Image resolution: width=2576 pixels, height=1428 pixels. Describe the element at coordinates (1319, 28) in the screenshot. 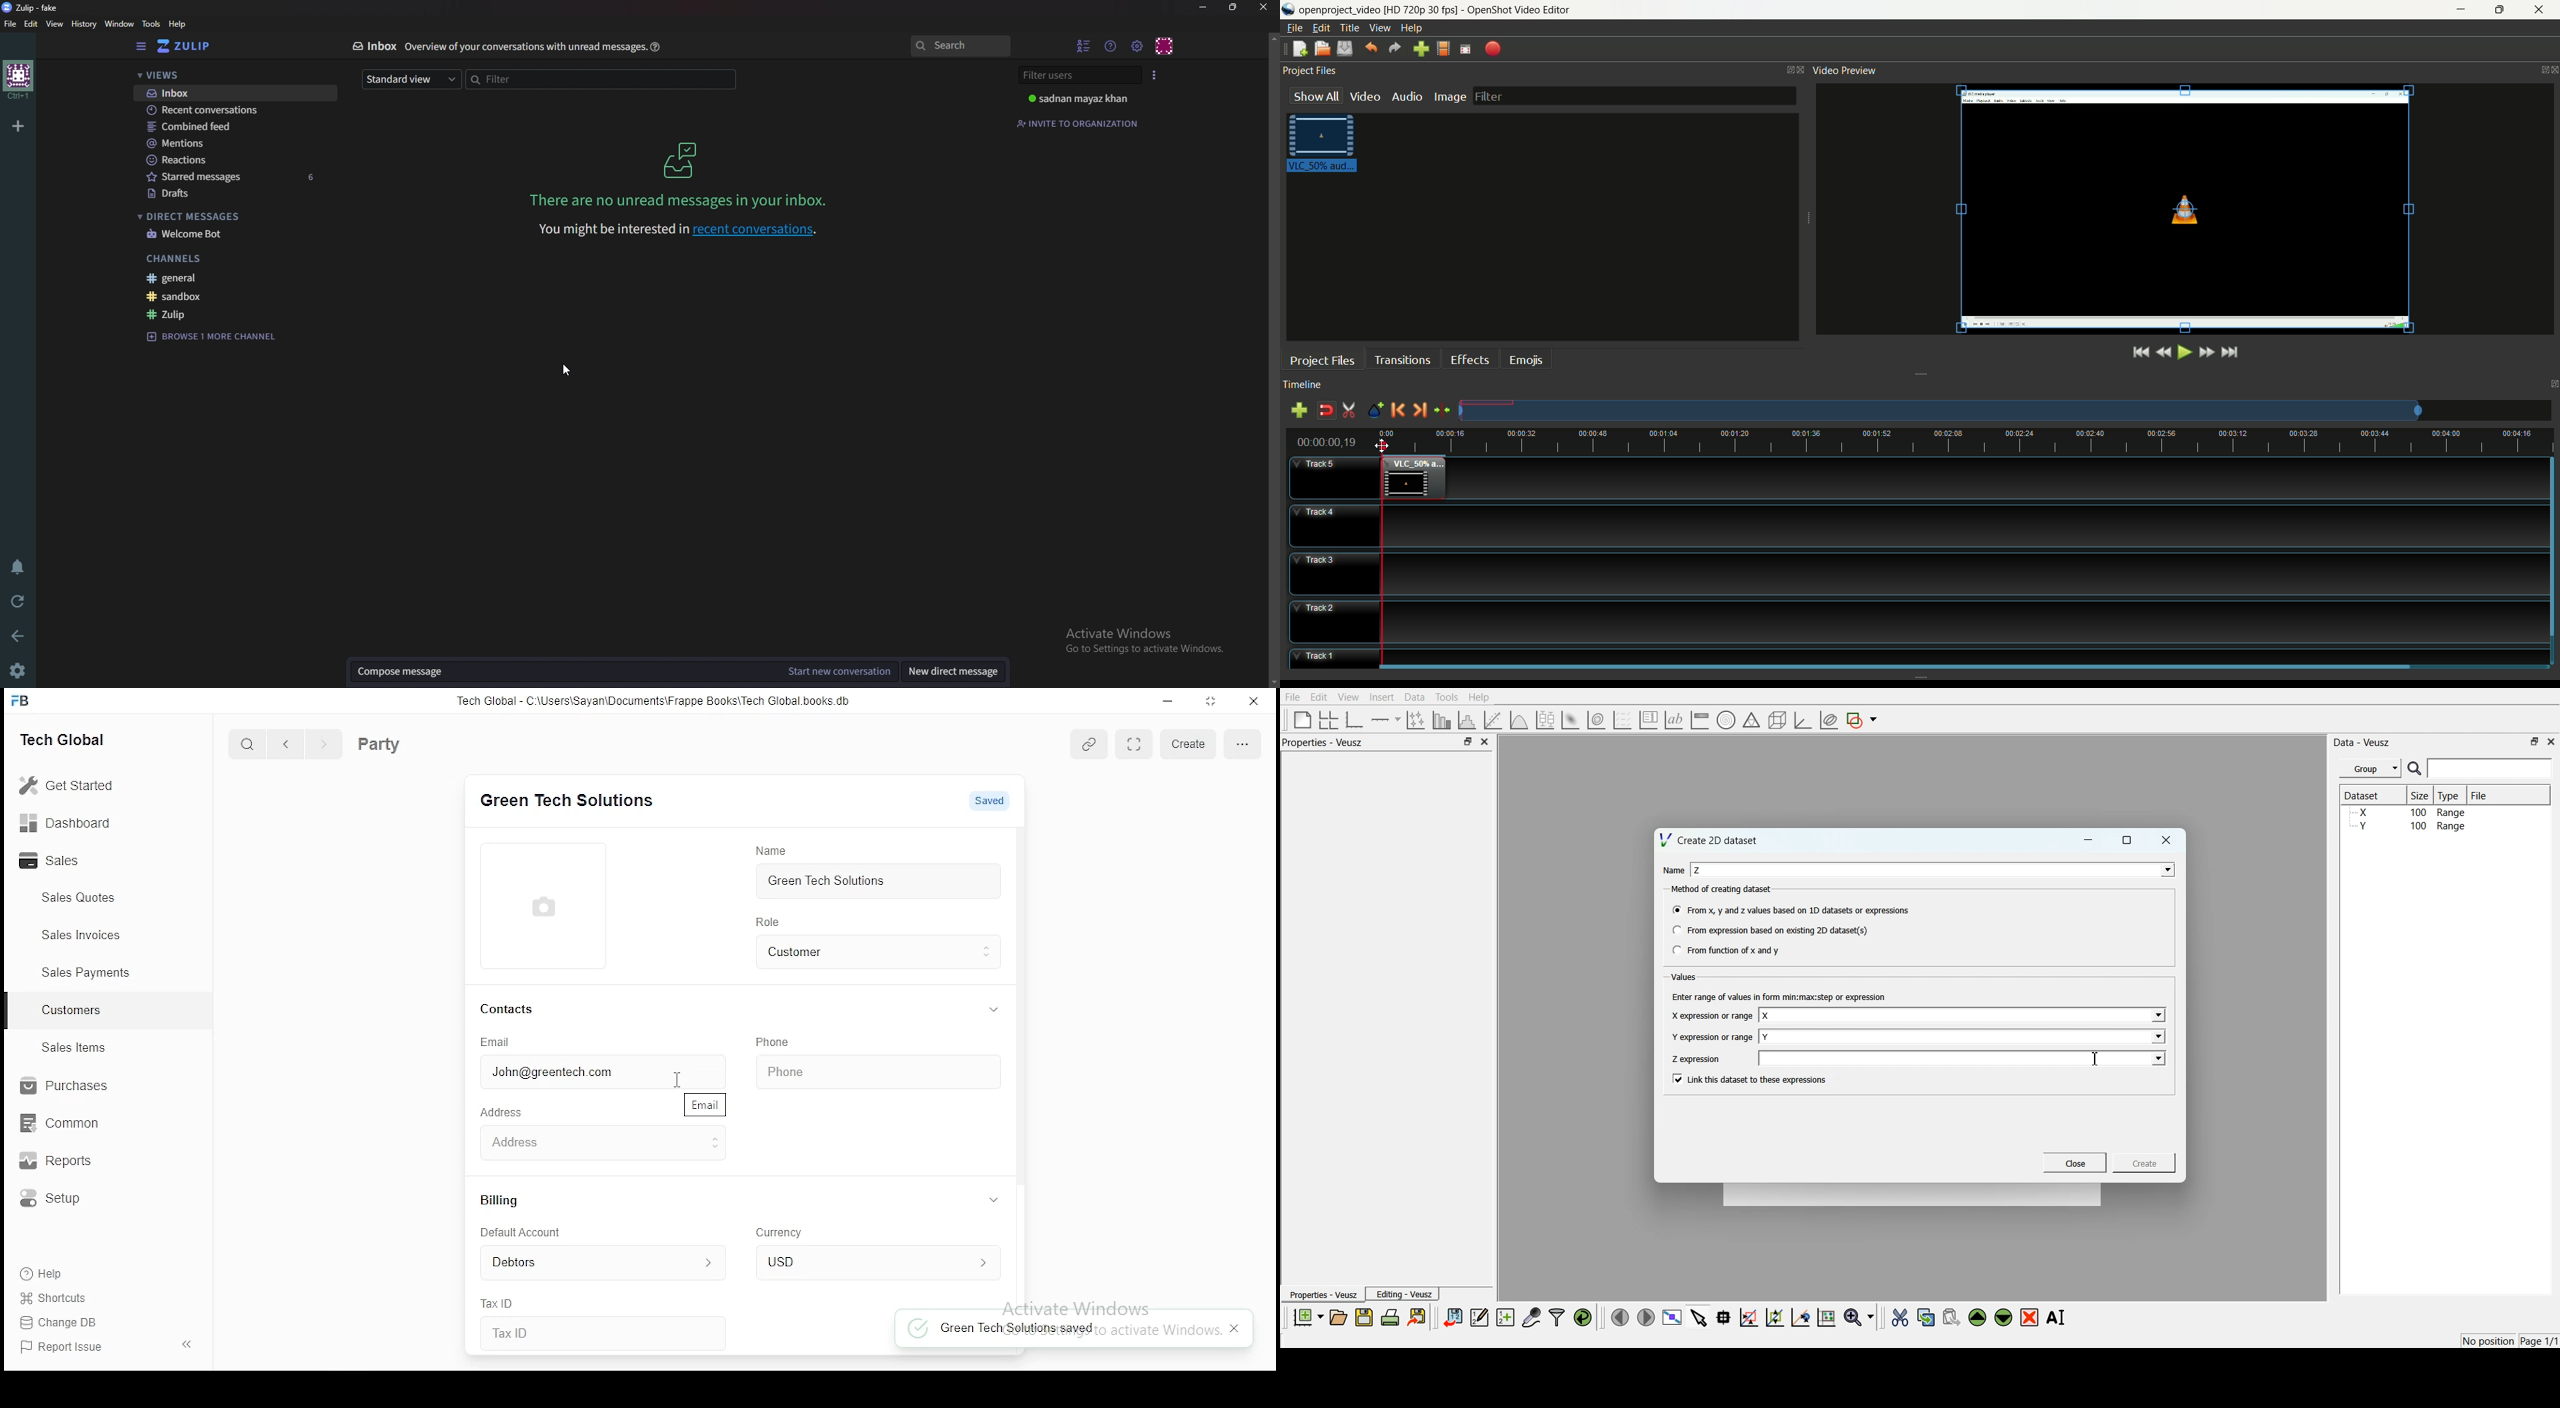

I see `edit` at that location.